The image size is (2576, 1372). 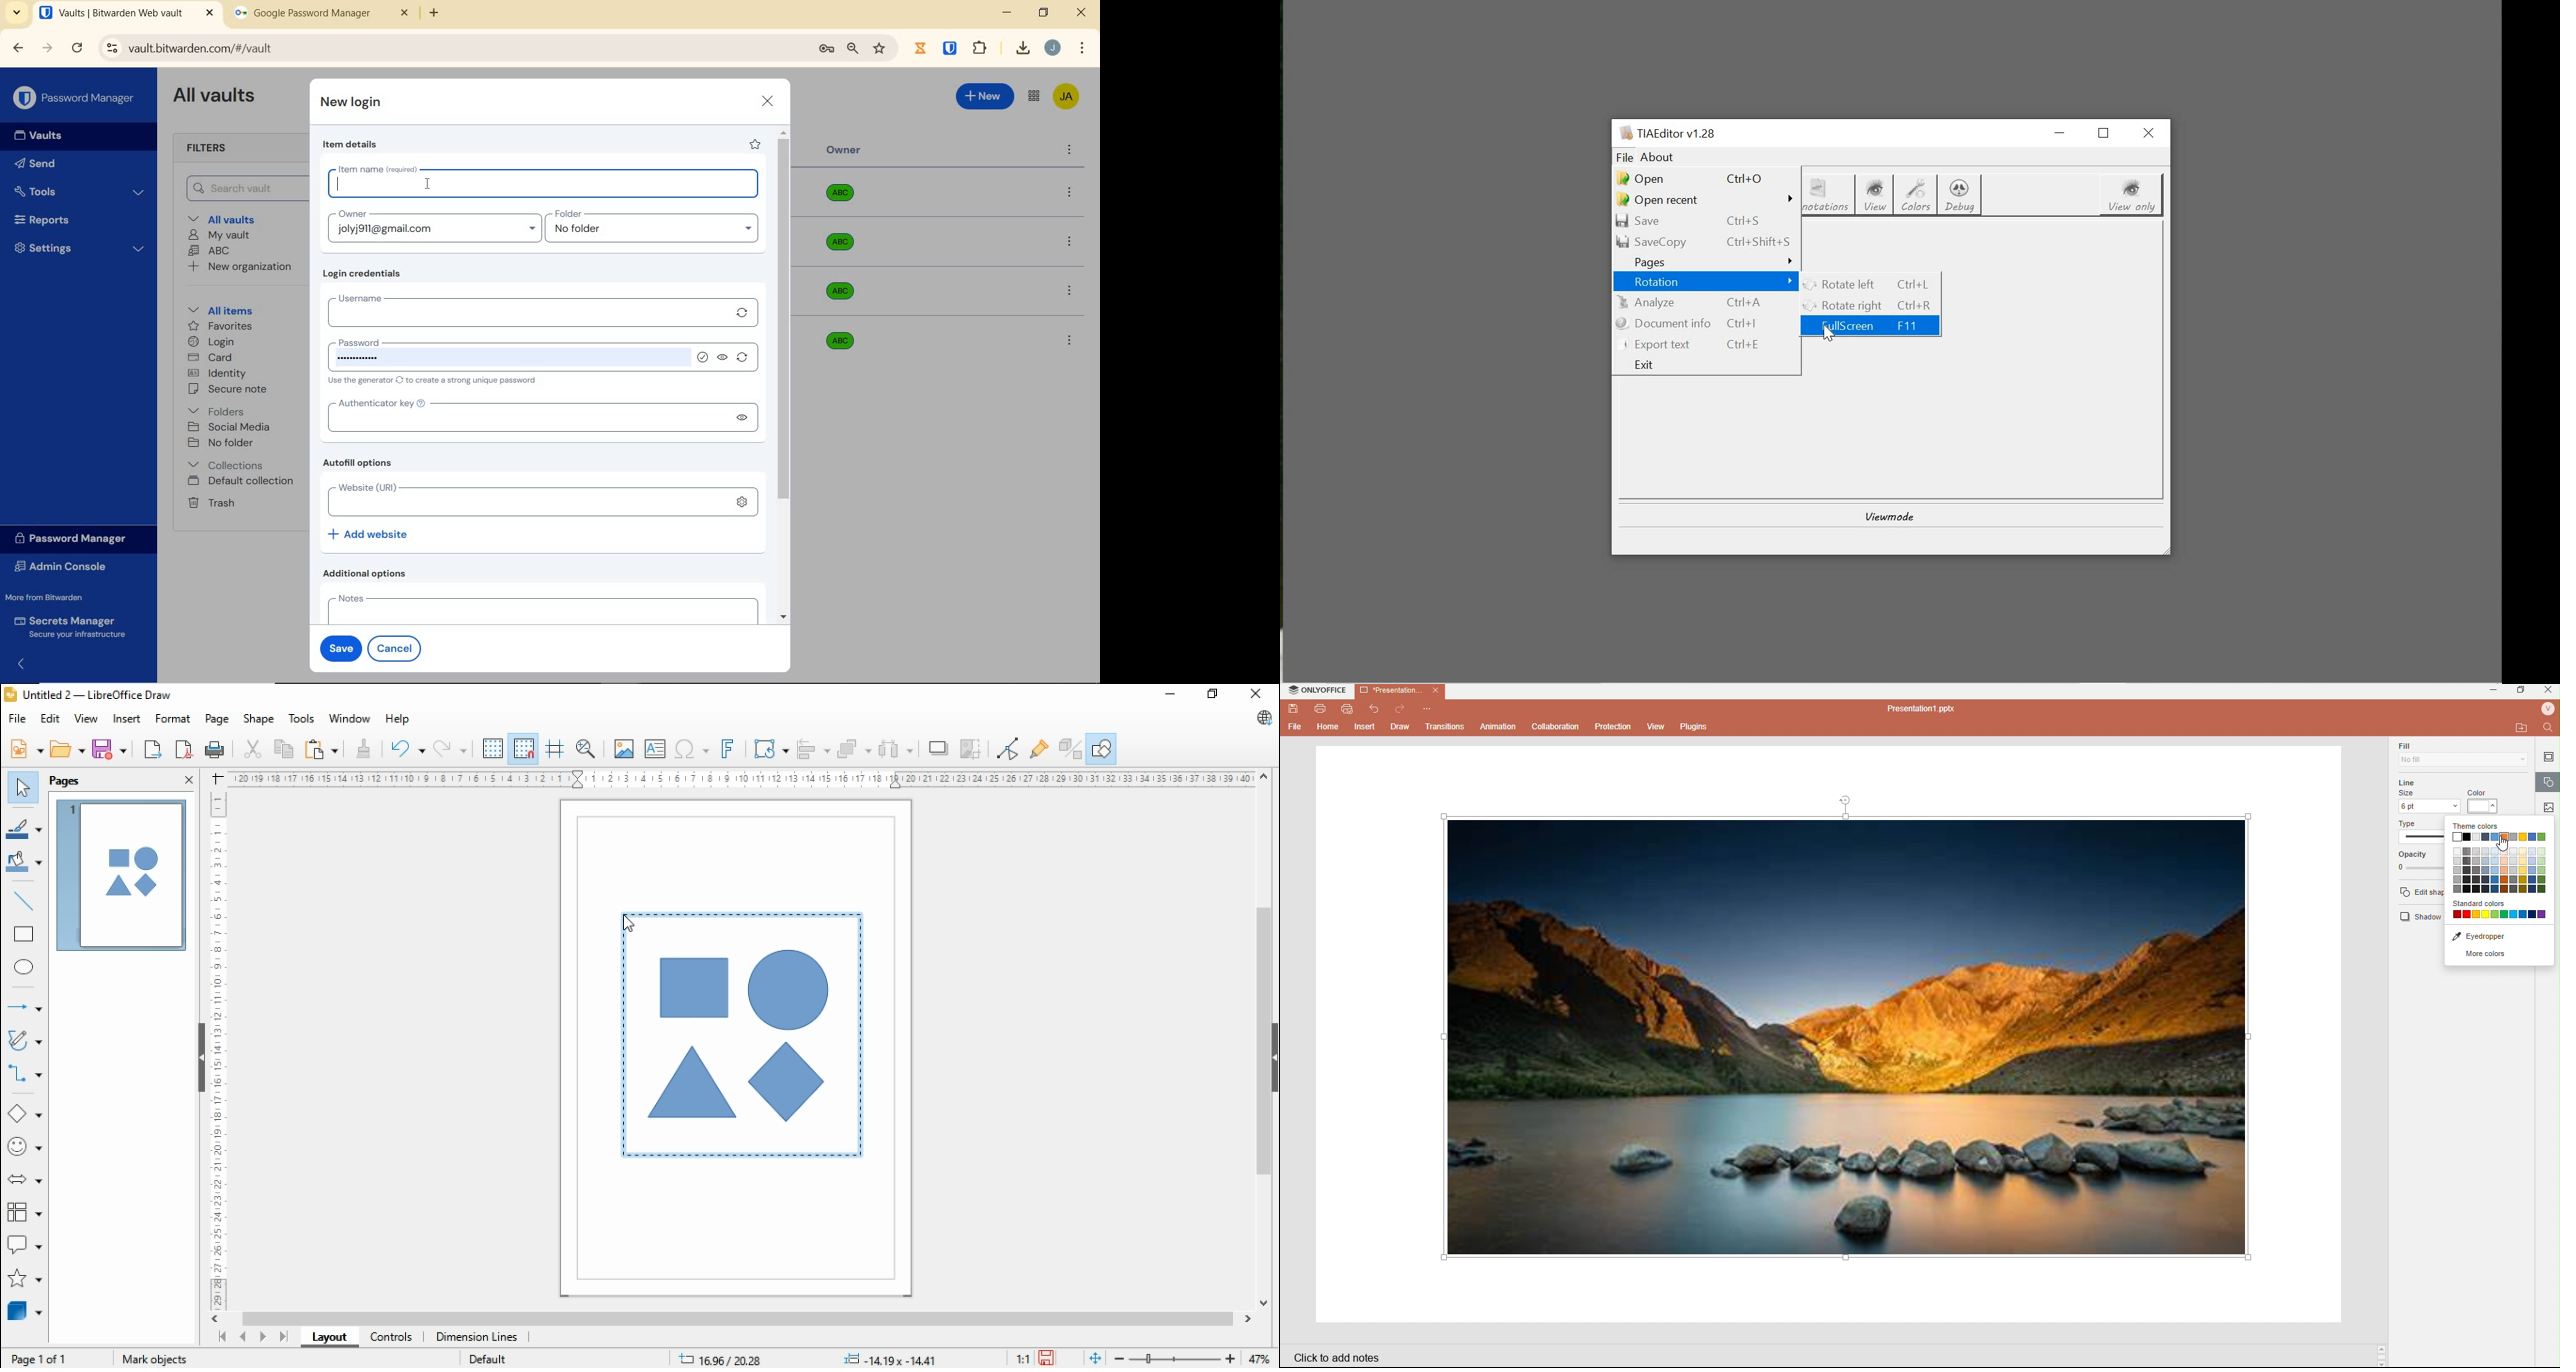 I want to click on insert image, so click(x=624, y=750).